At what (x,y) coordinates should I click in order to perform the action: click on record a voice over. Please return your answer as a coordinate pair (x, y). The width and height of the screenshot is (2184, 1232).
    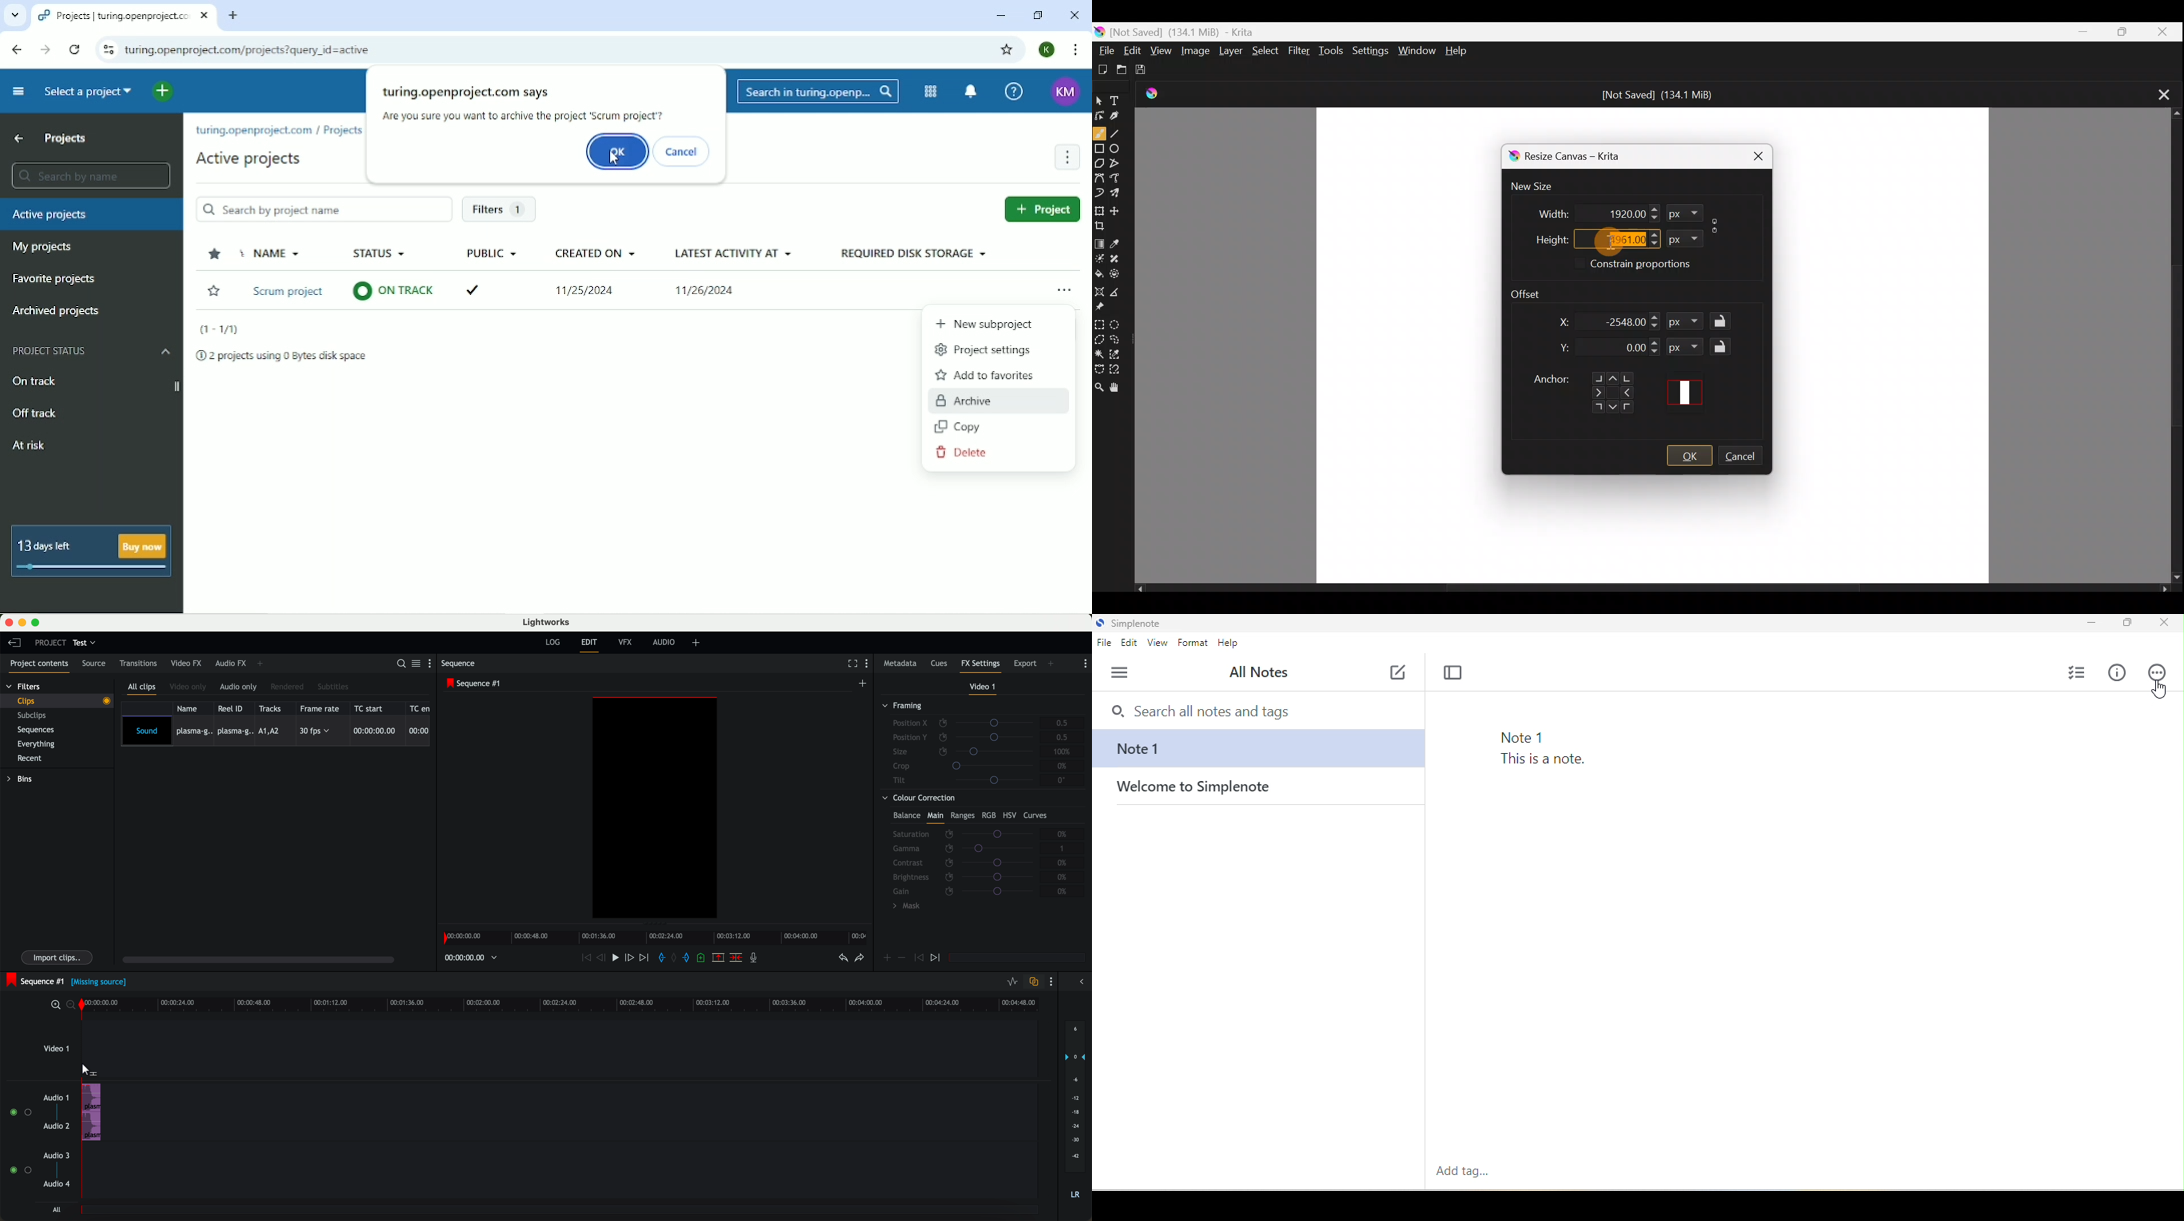
    Looking at the image, I should click on (756, 959).